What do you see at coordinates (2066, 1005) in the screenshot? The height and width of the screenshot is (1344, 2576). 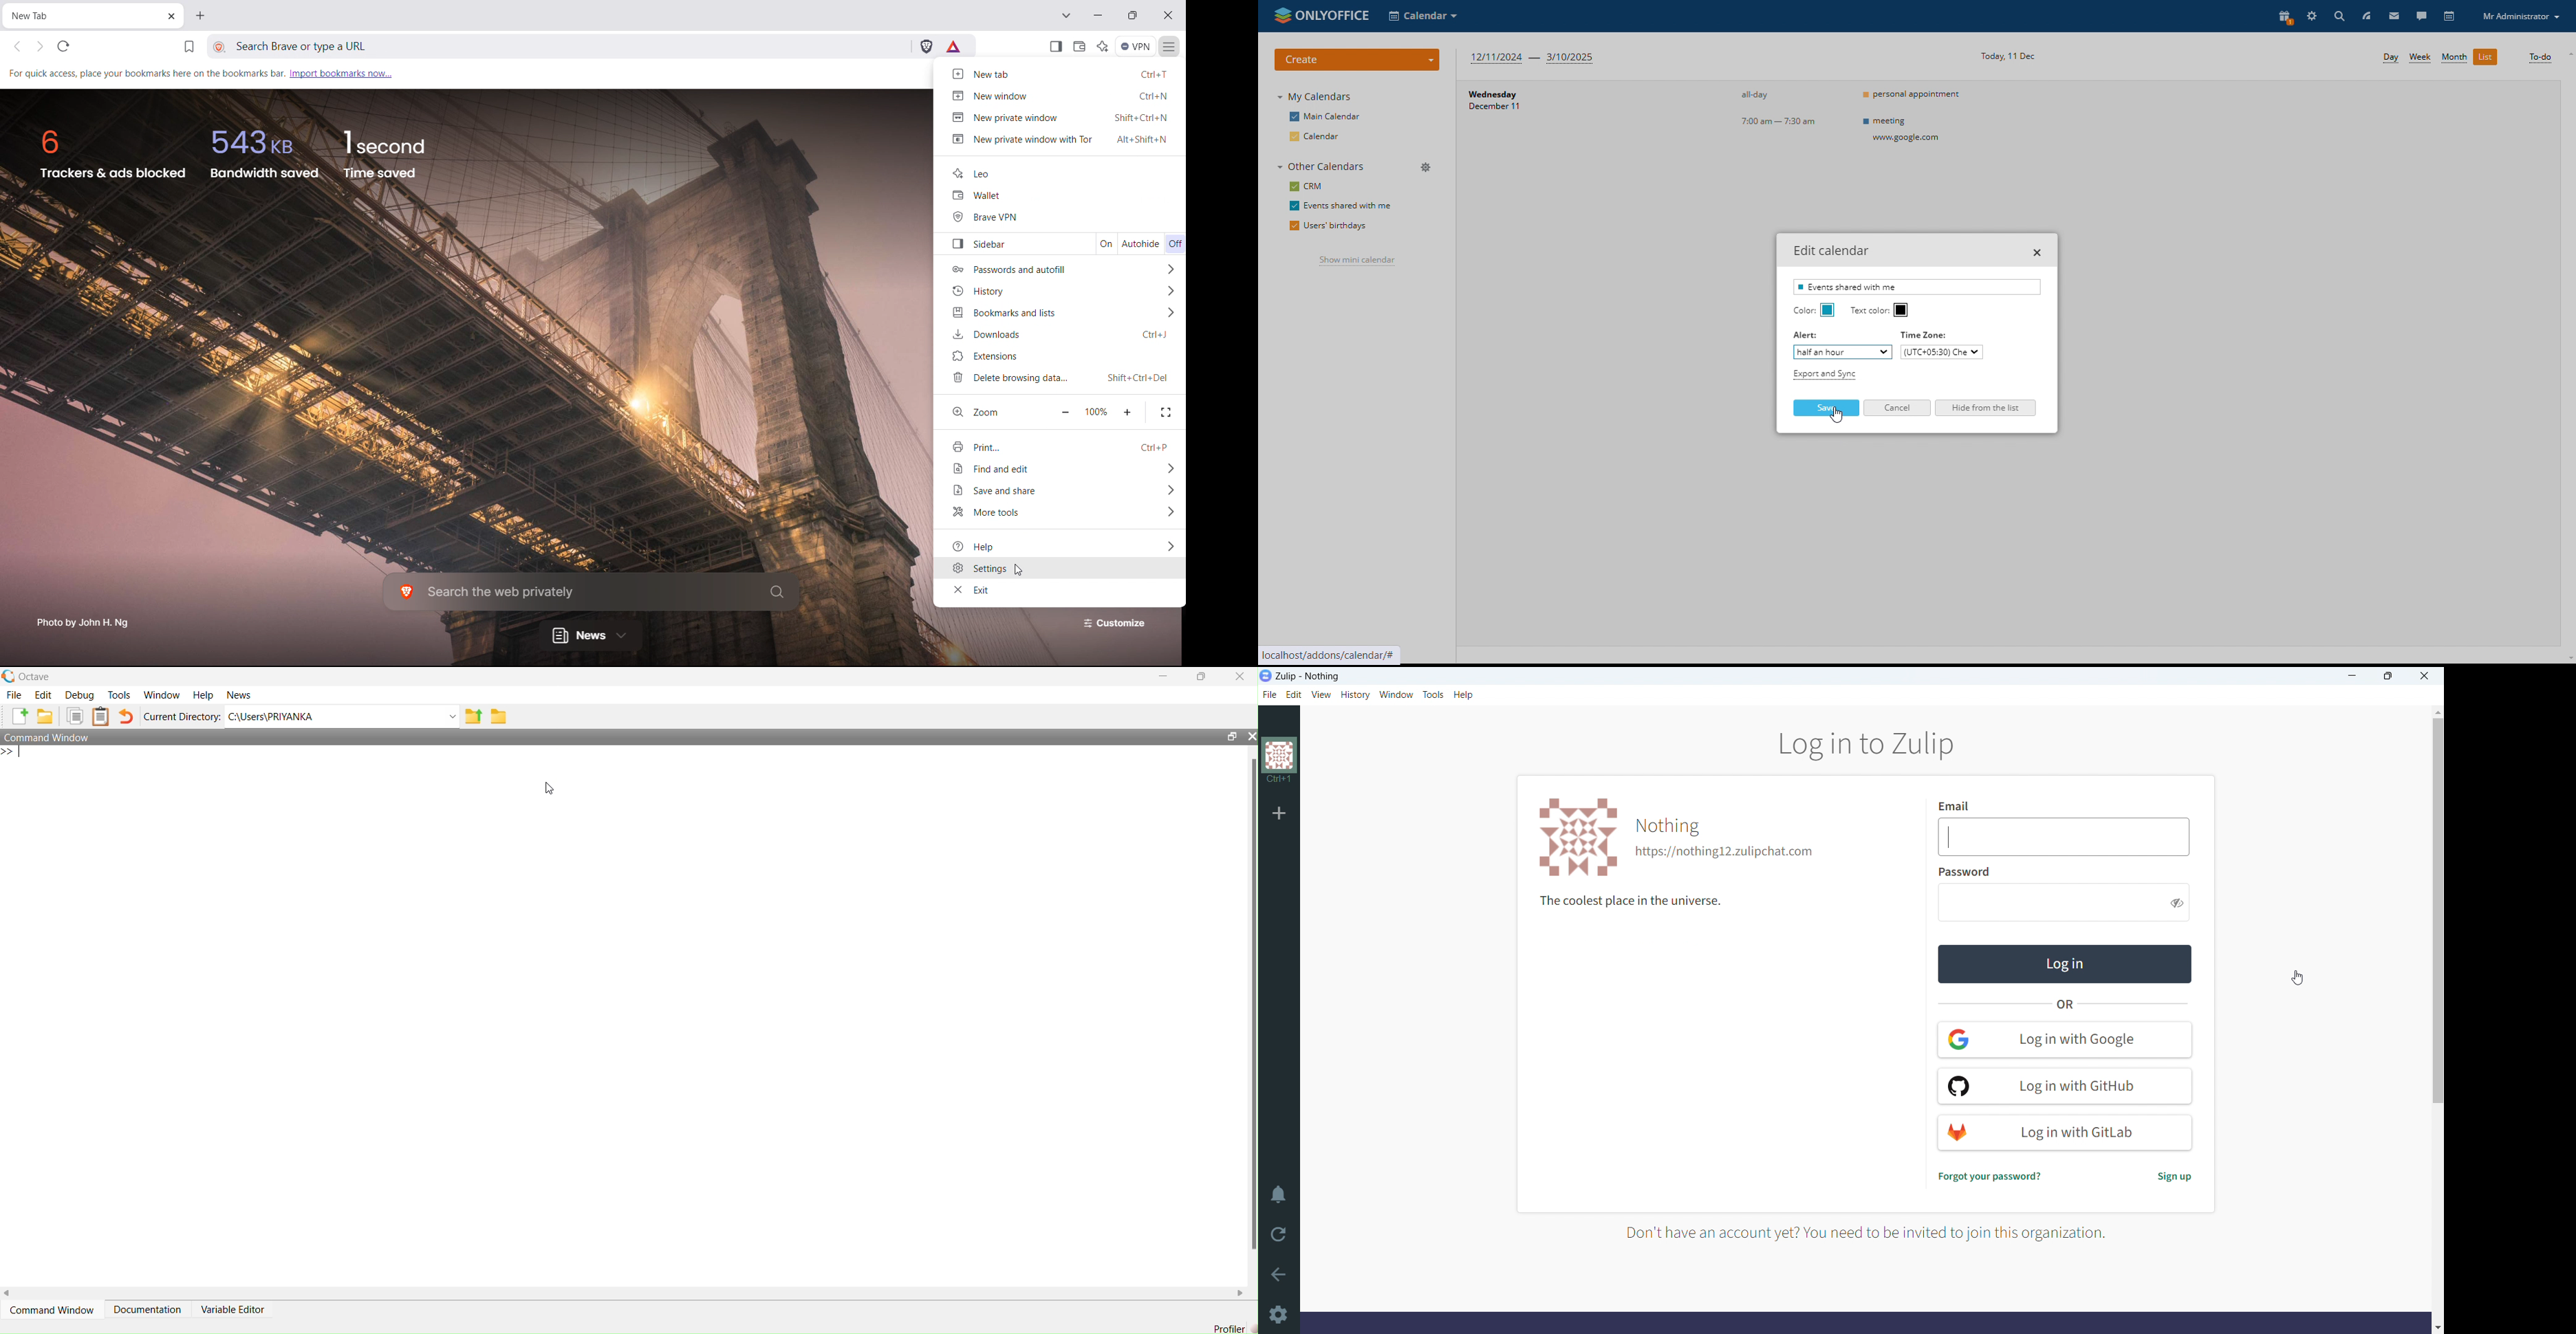 I see `Or` at bounding box center [2066, 1005].